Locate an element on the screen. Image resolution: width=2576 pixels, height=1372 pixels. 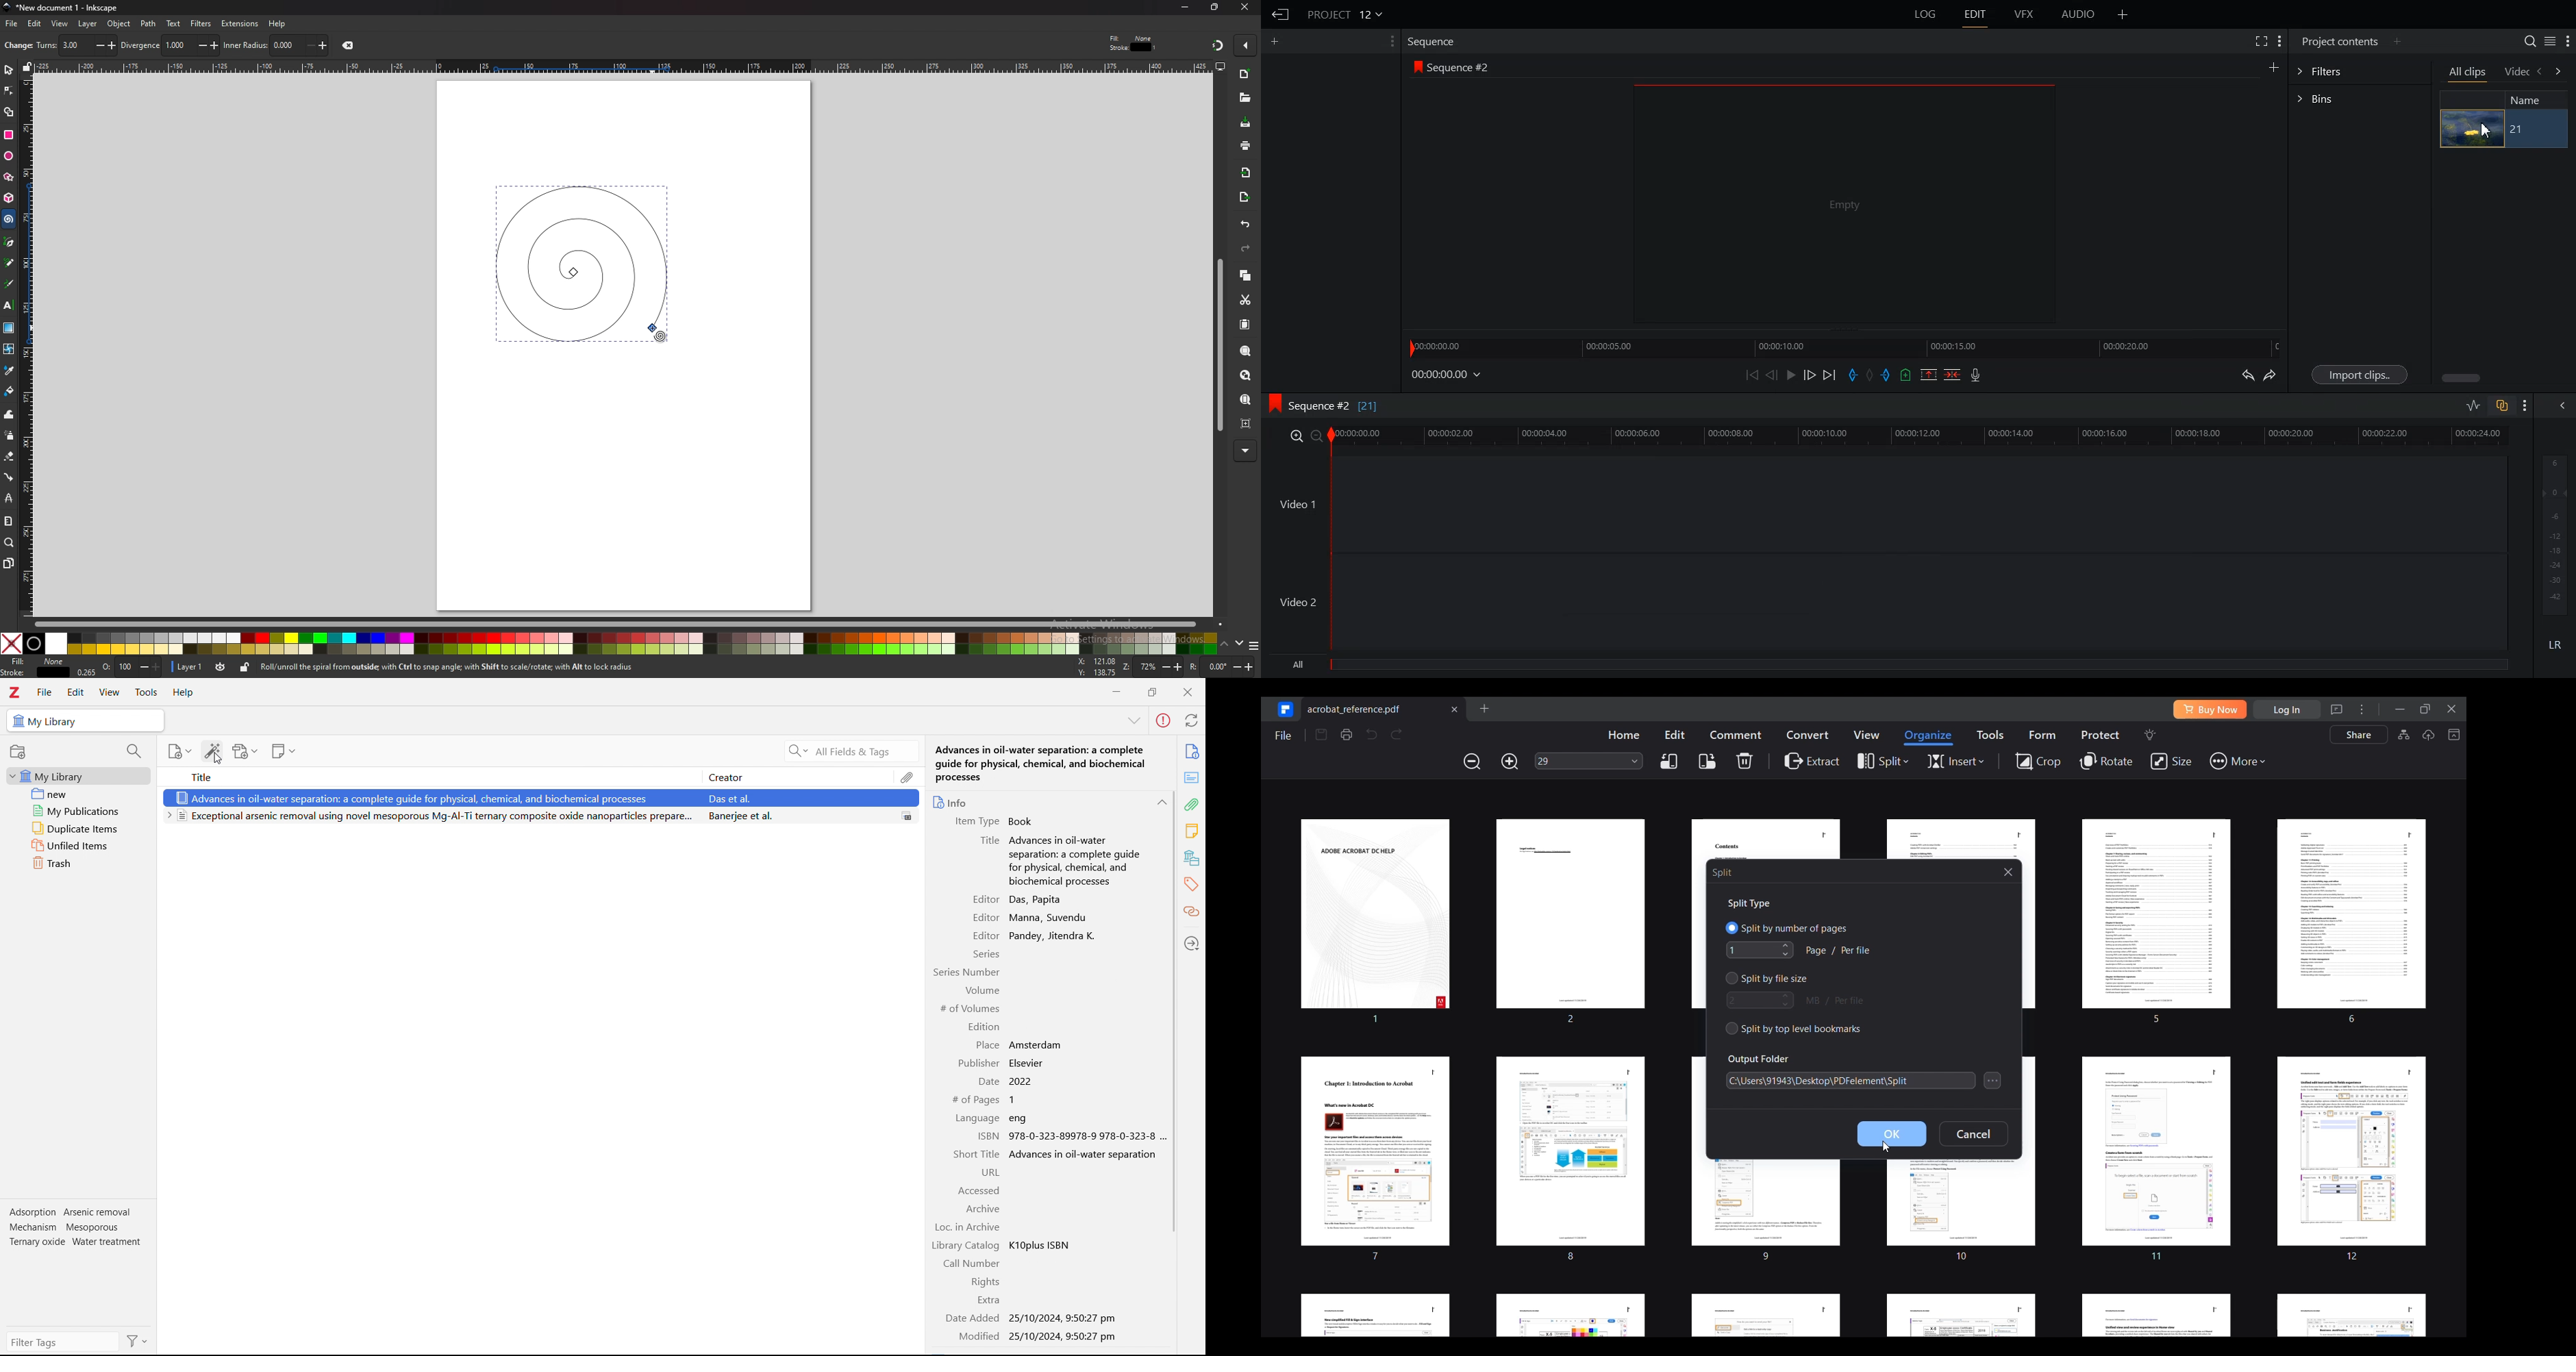
Sequence #2 is located at coordinates (1462, 67).